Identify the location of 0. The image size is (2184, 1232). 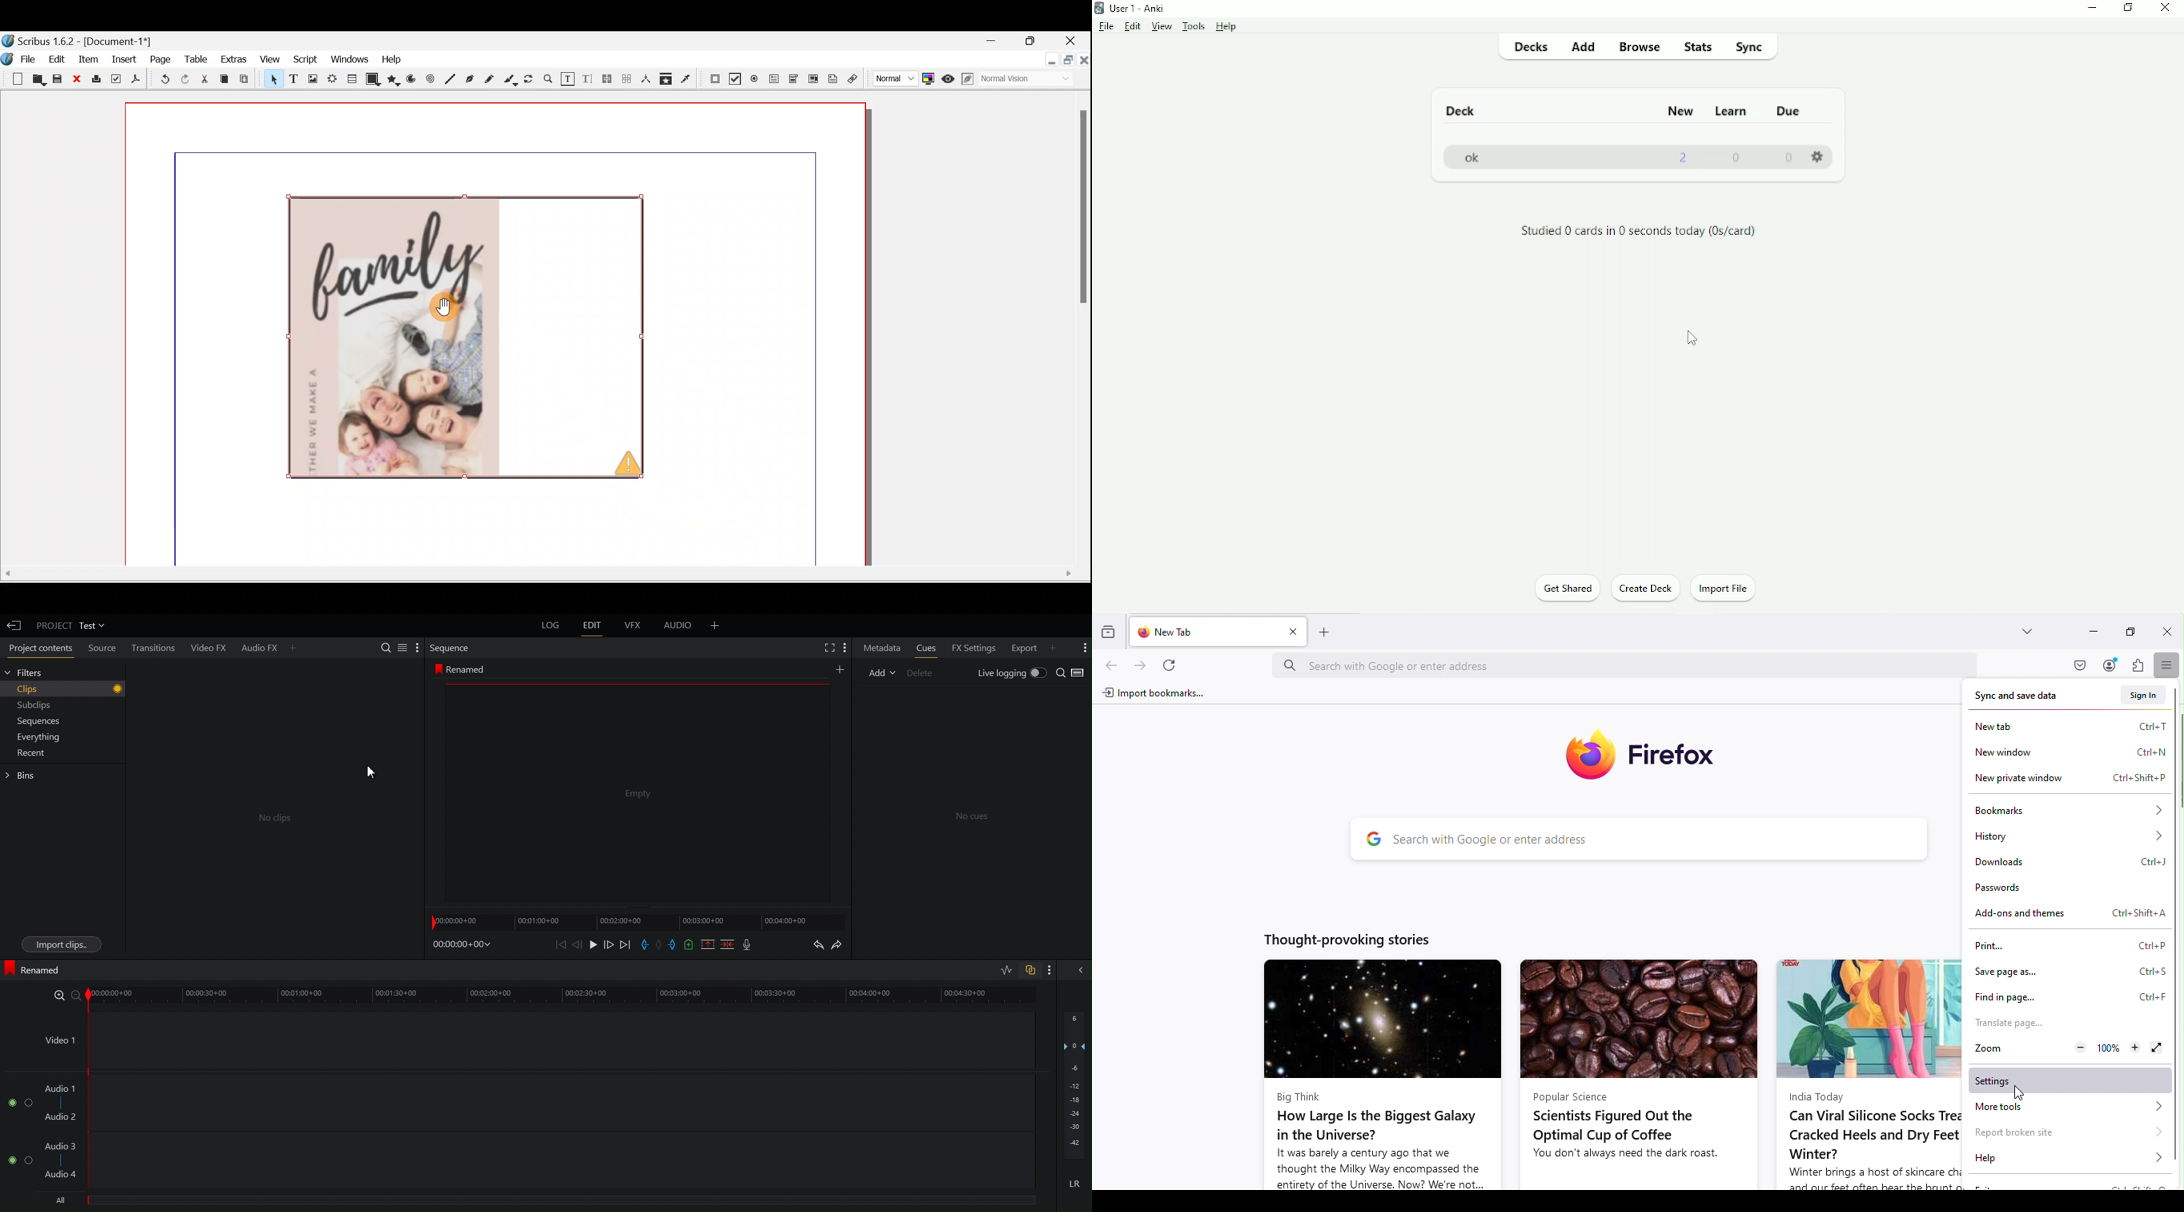
(1738, 158).